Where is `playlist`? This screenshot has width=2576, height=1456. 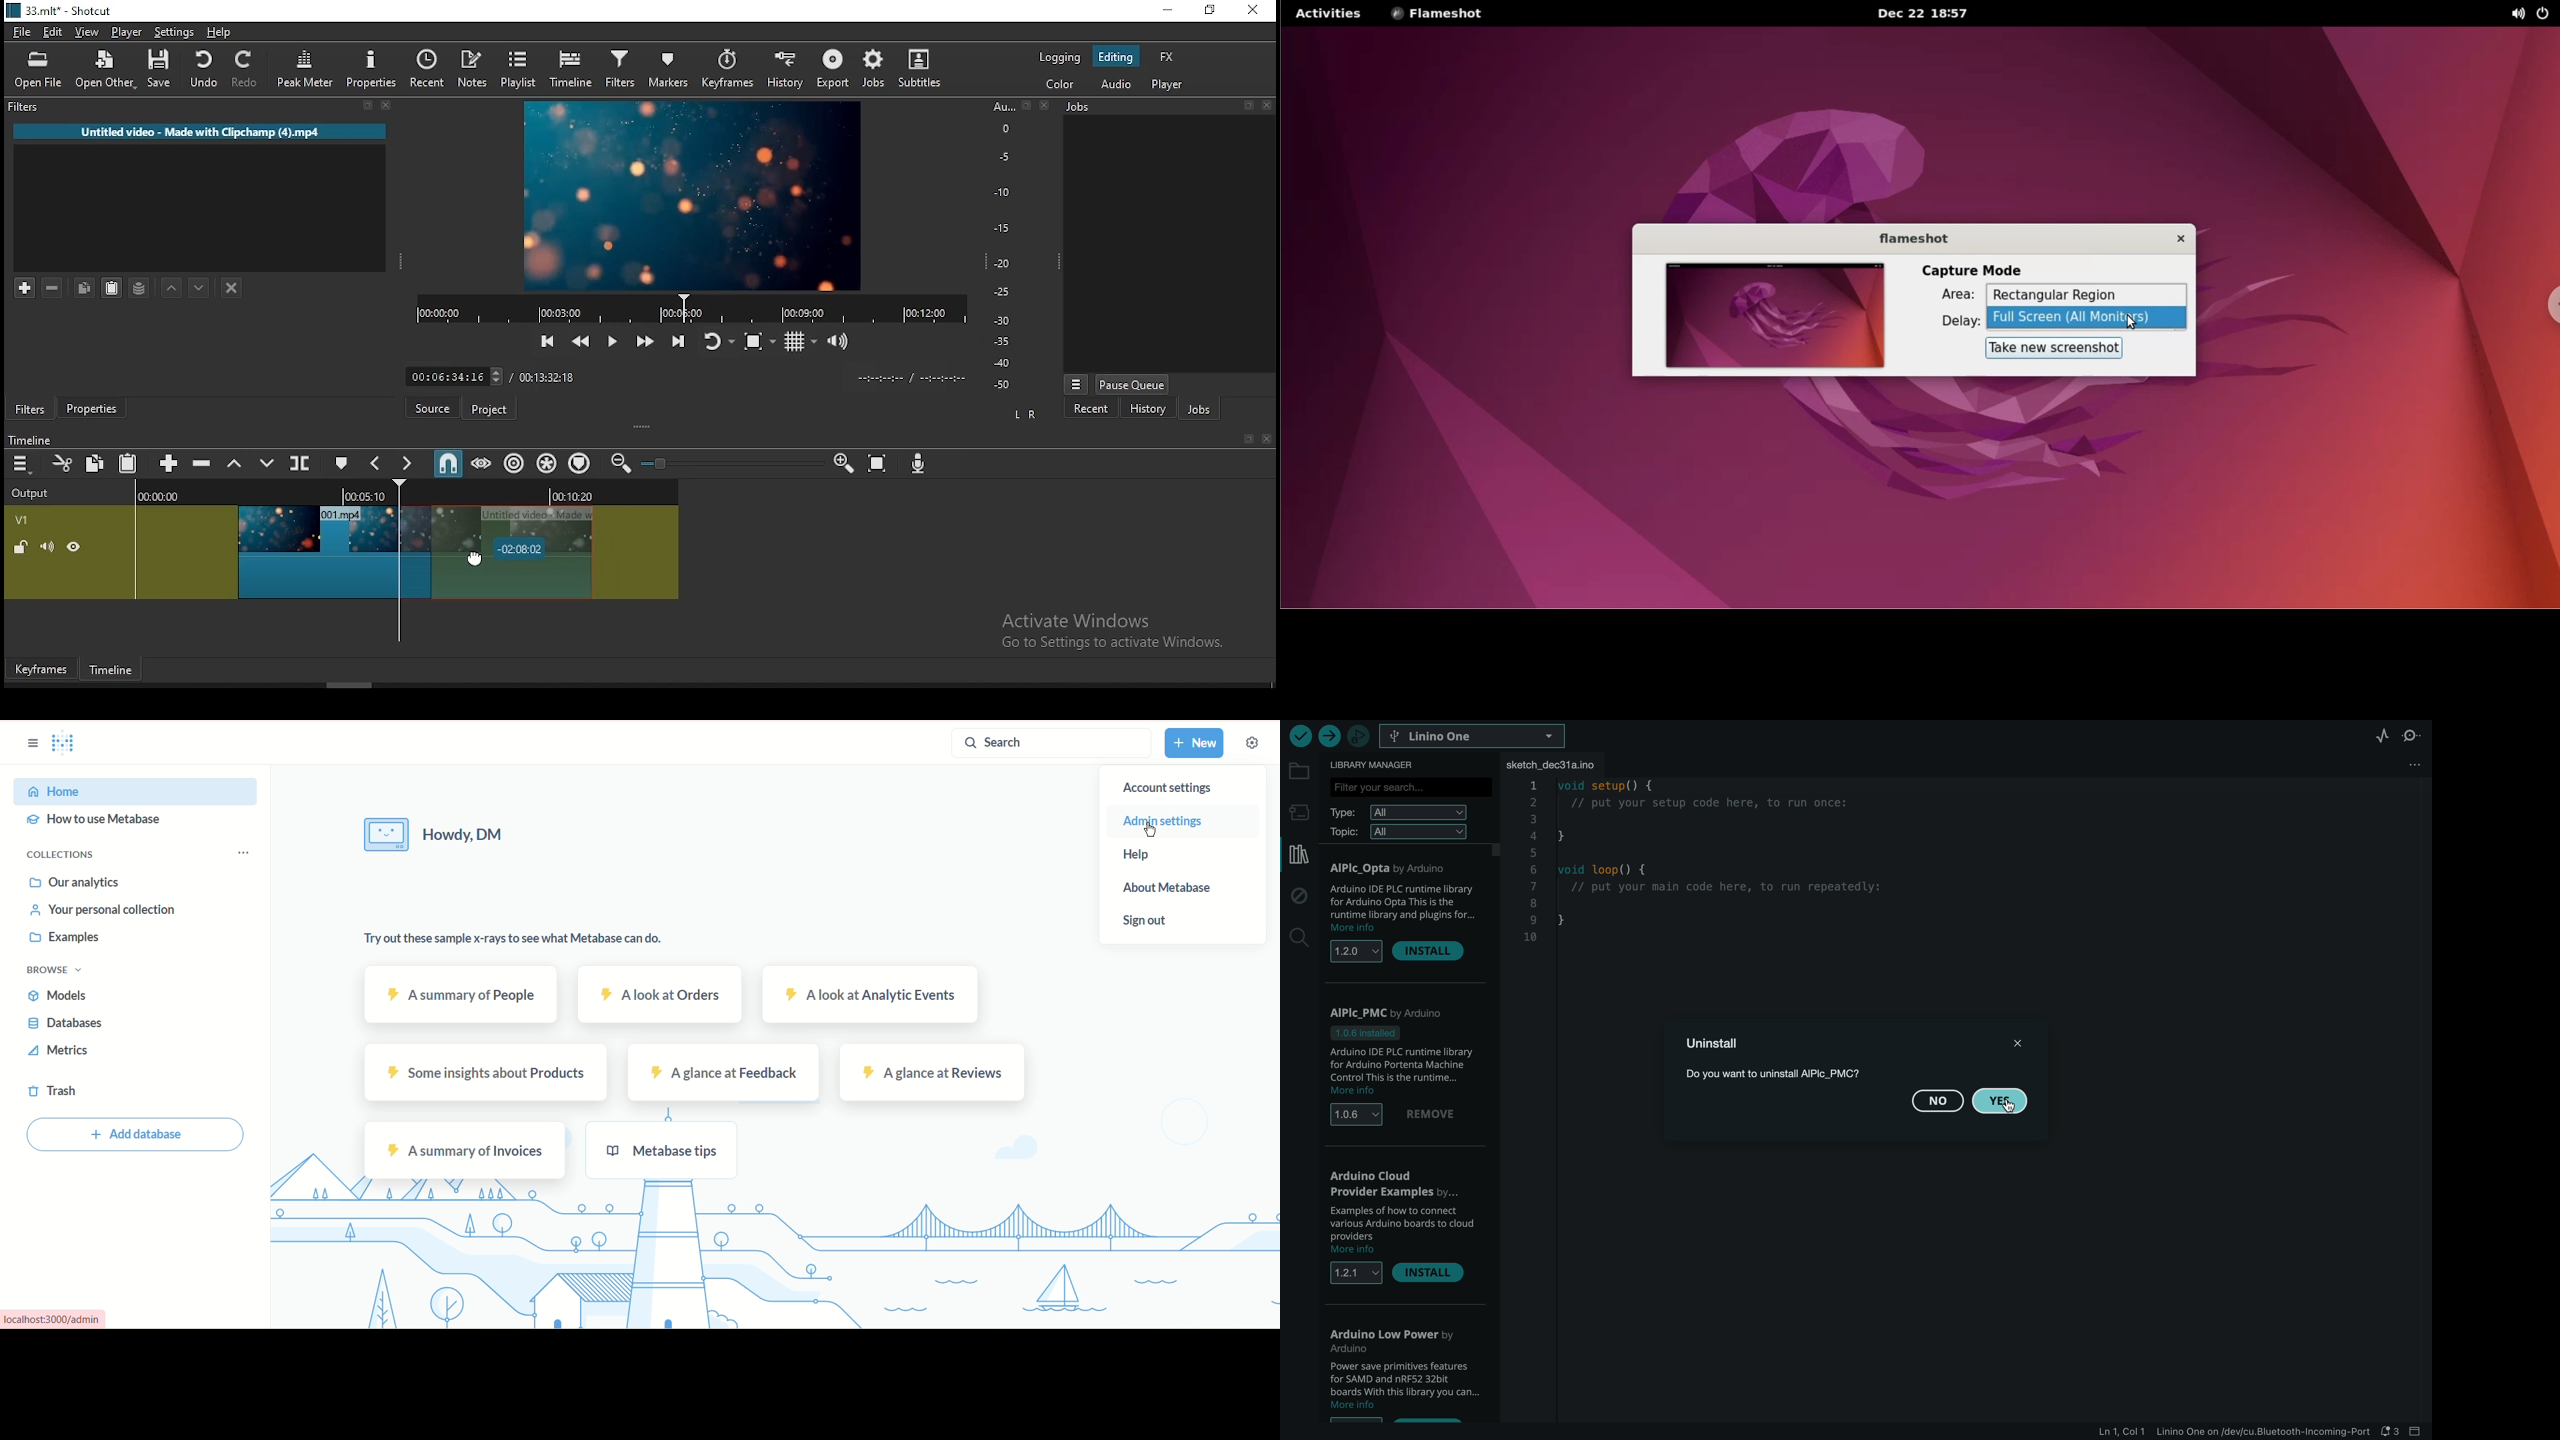 playlist is located at coordinates (520, 70).